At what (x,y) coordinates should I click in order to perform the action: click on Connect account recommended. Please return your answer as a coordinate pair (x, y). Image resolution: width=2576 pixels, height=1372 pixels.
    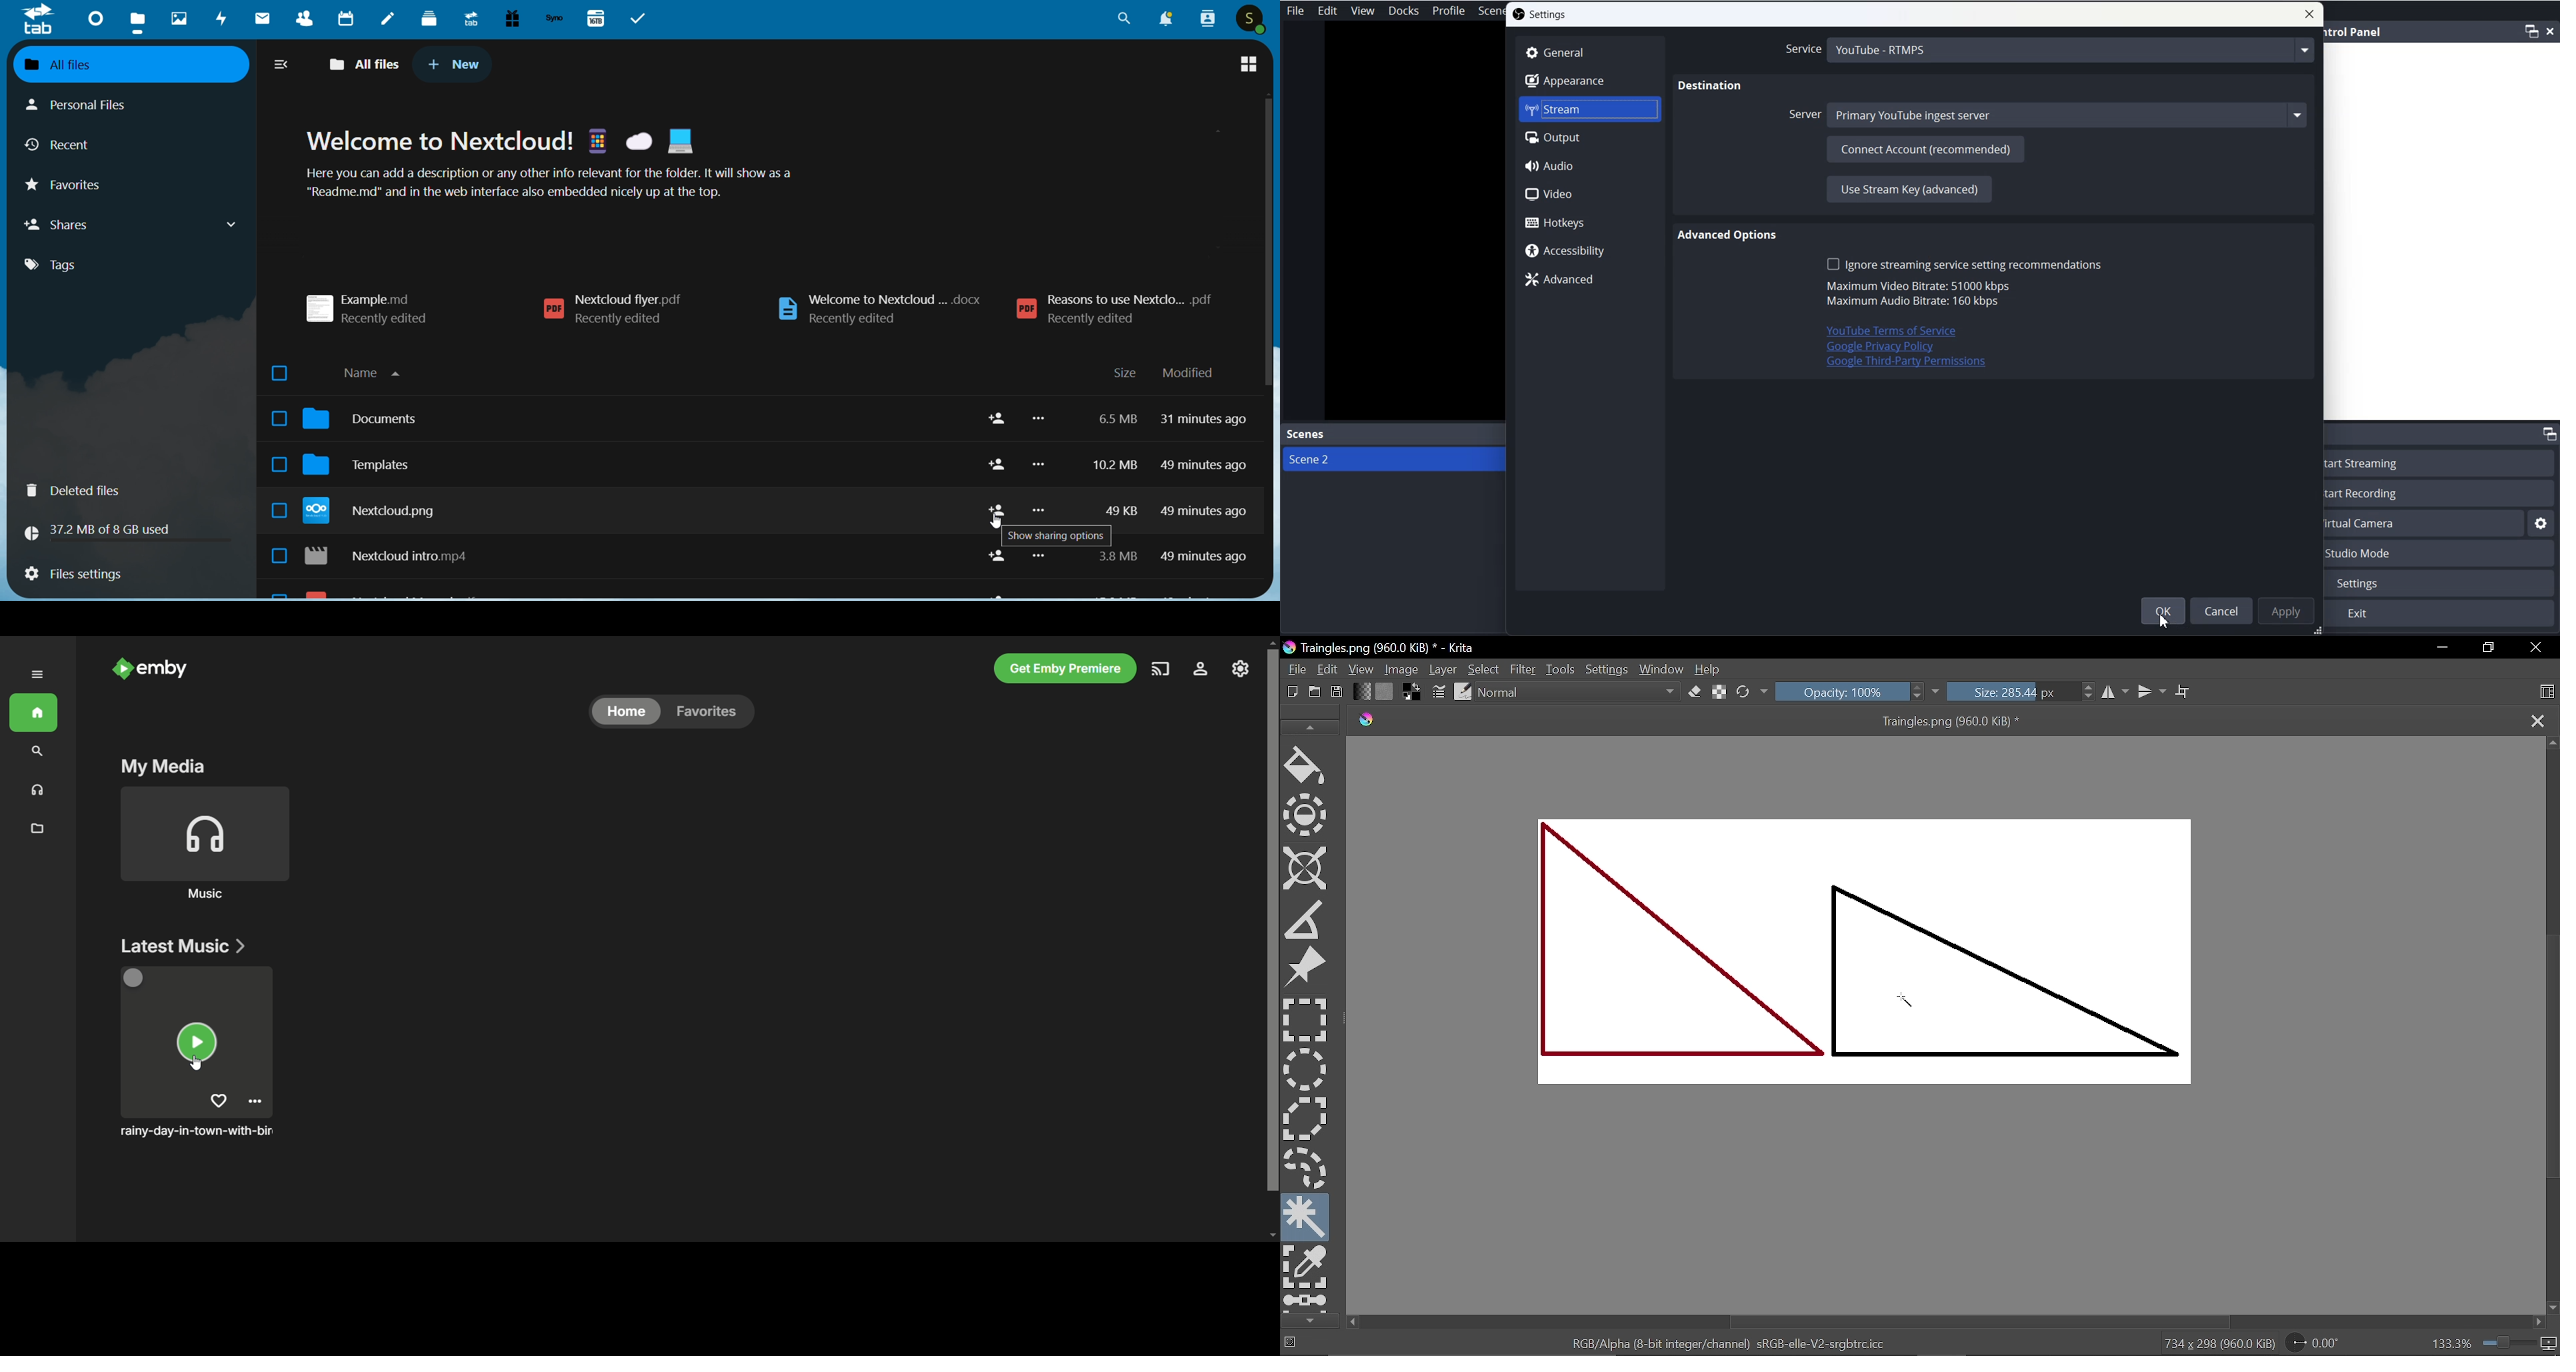
    Looking at the image, I should click on (1925, 148).